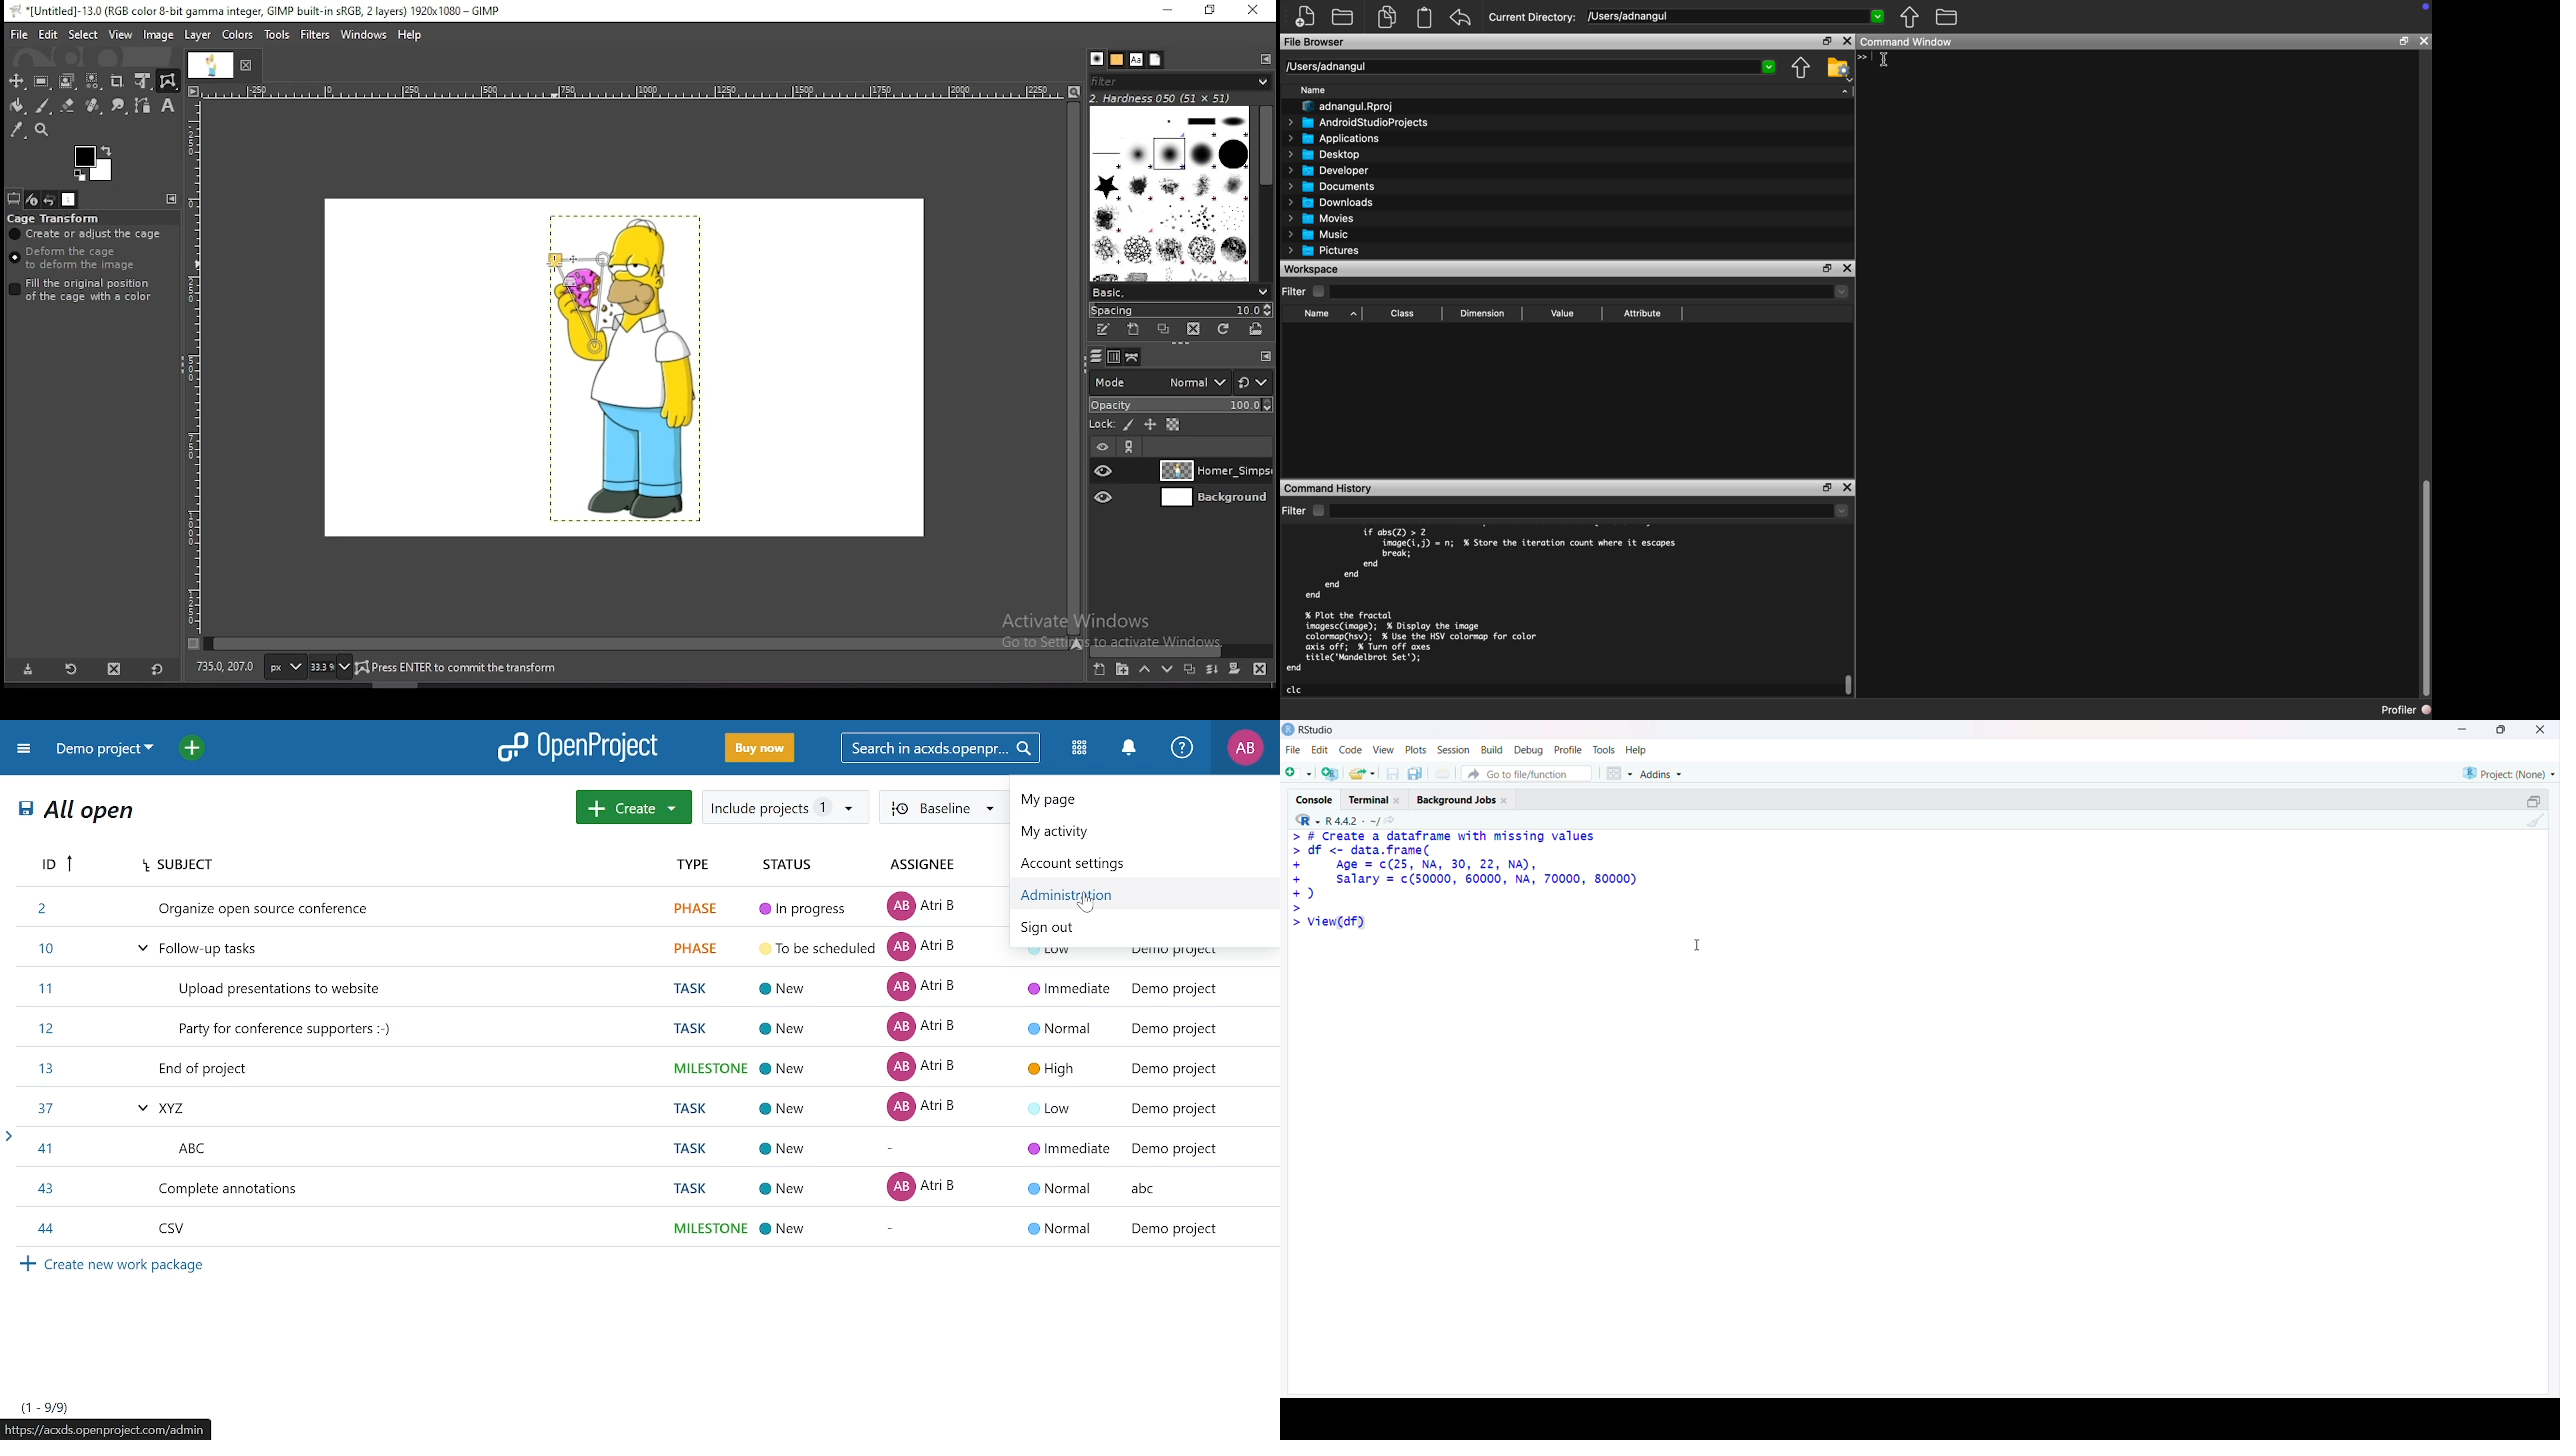 This screenshot has width=2576, height=1456. Describe the element at coordinates (1828, 41) in the screenshot. I see `Restore Down` at that location.